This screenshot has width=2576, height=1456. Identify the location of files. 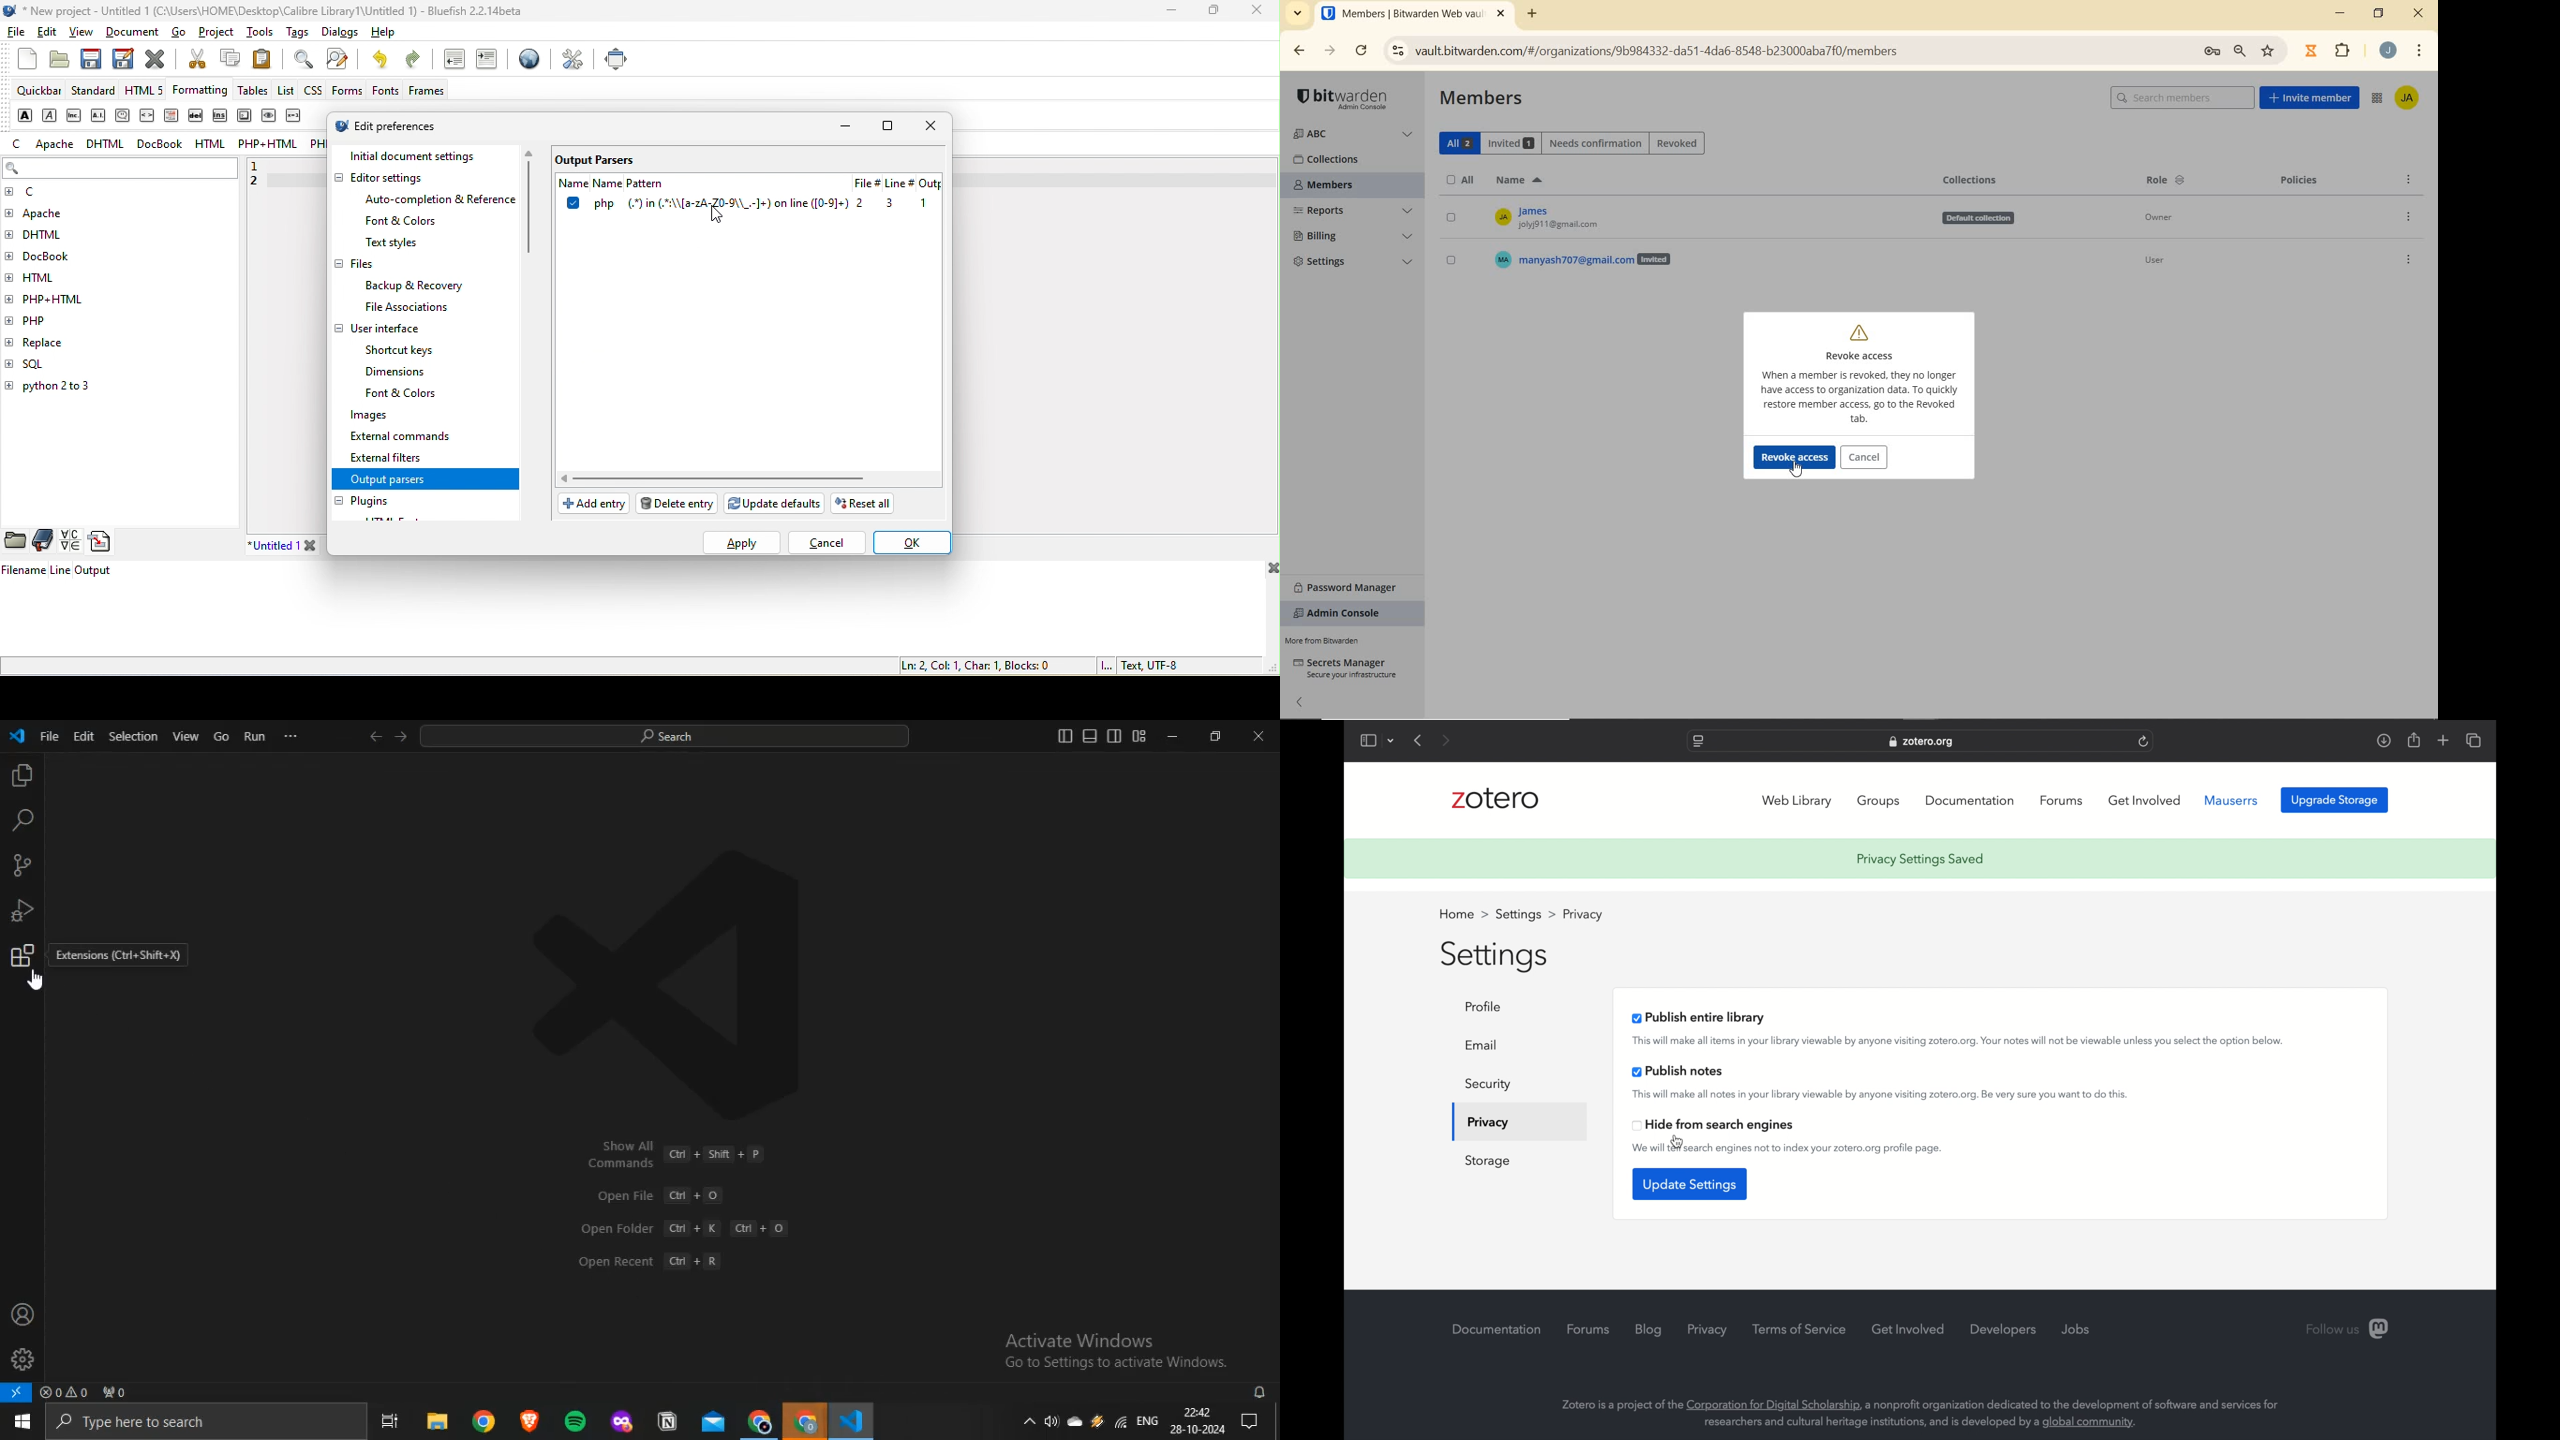
(356, 266).